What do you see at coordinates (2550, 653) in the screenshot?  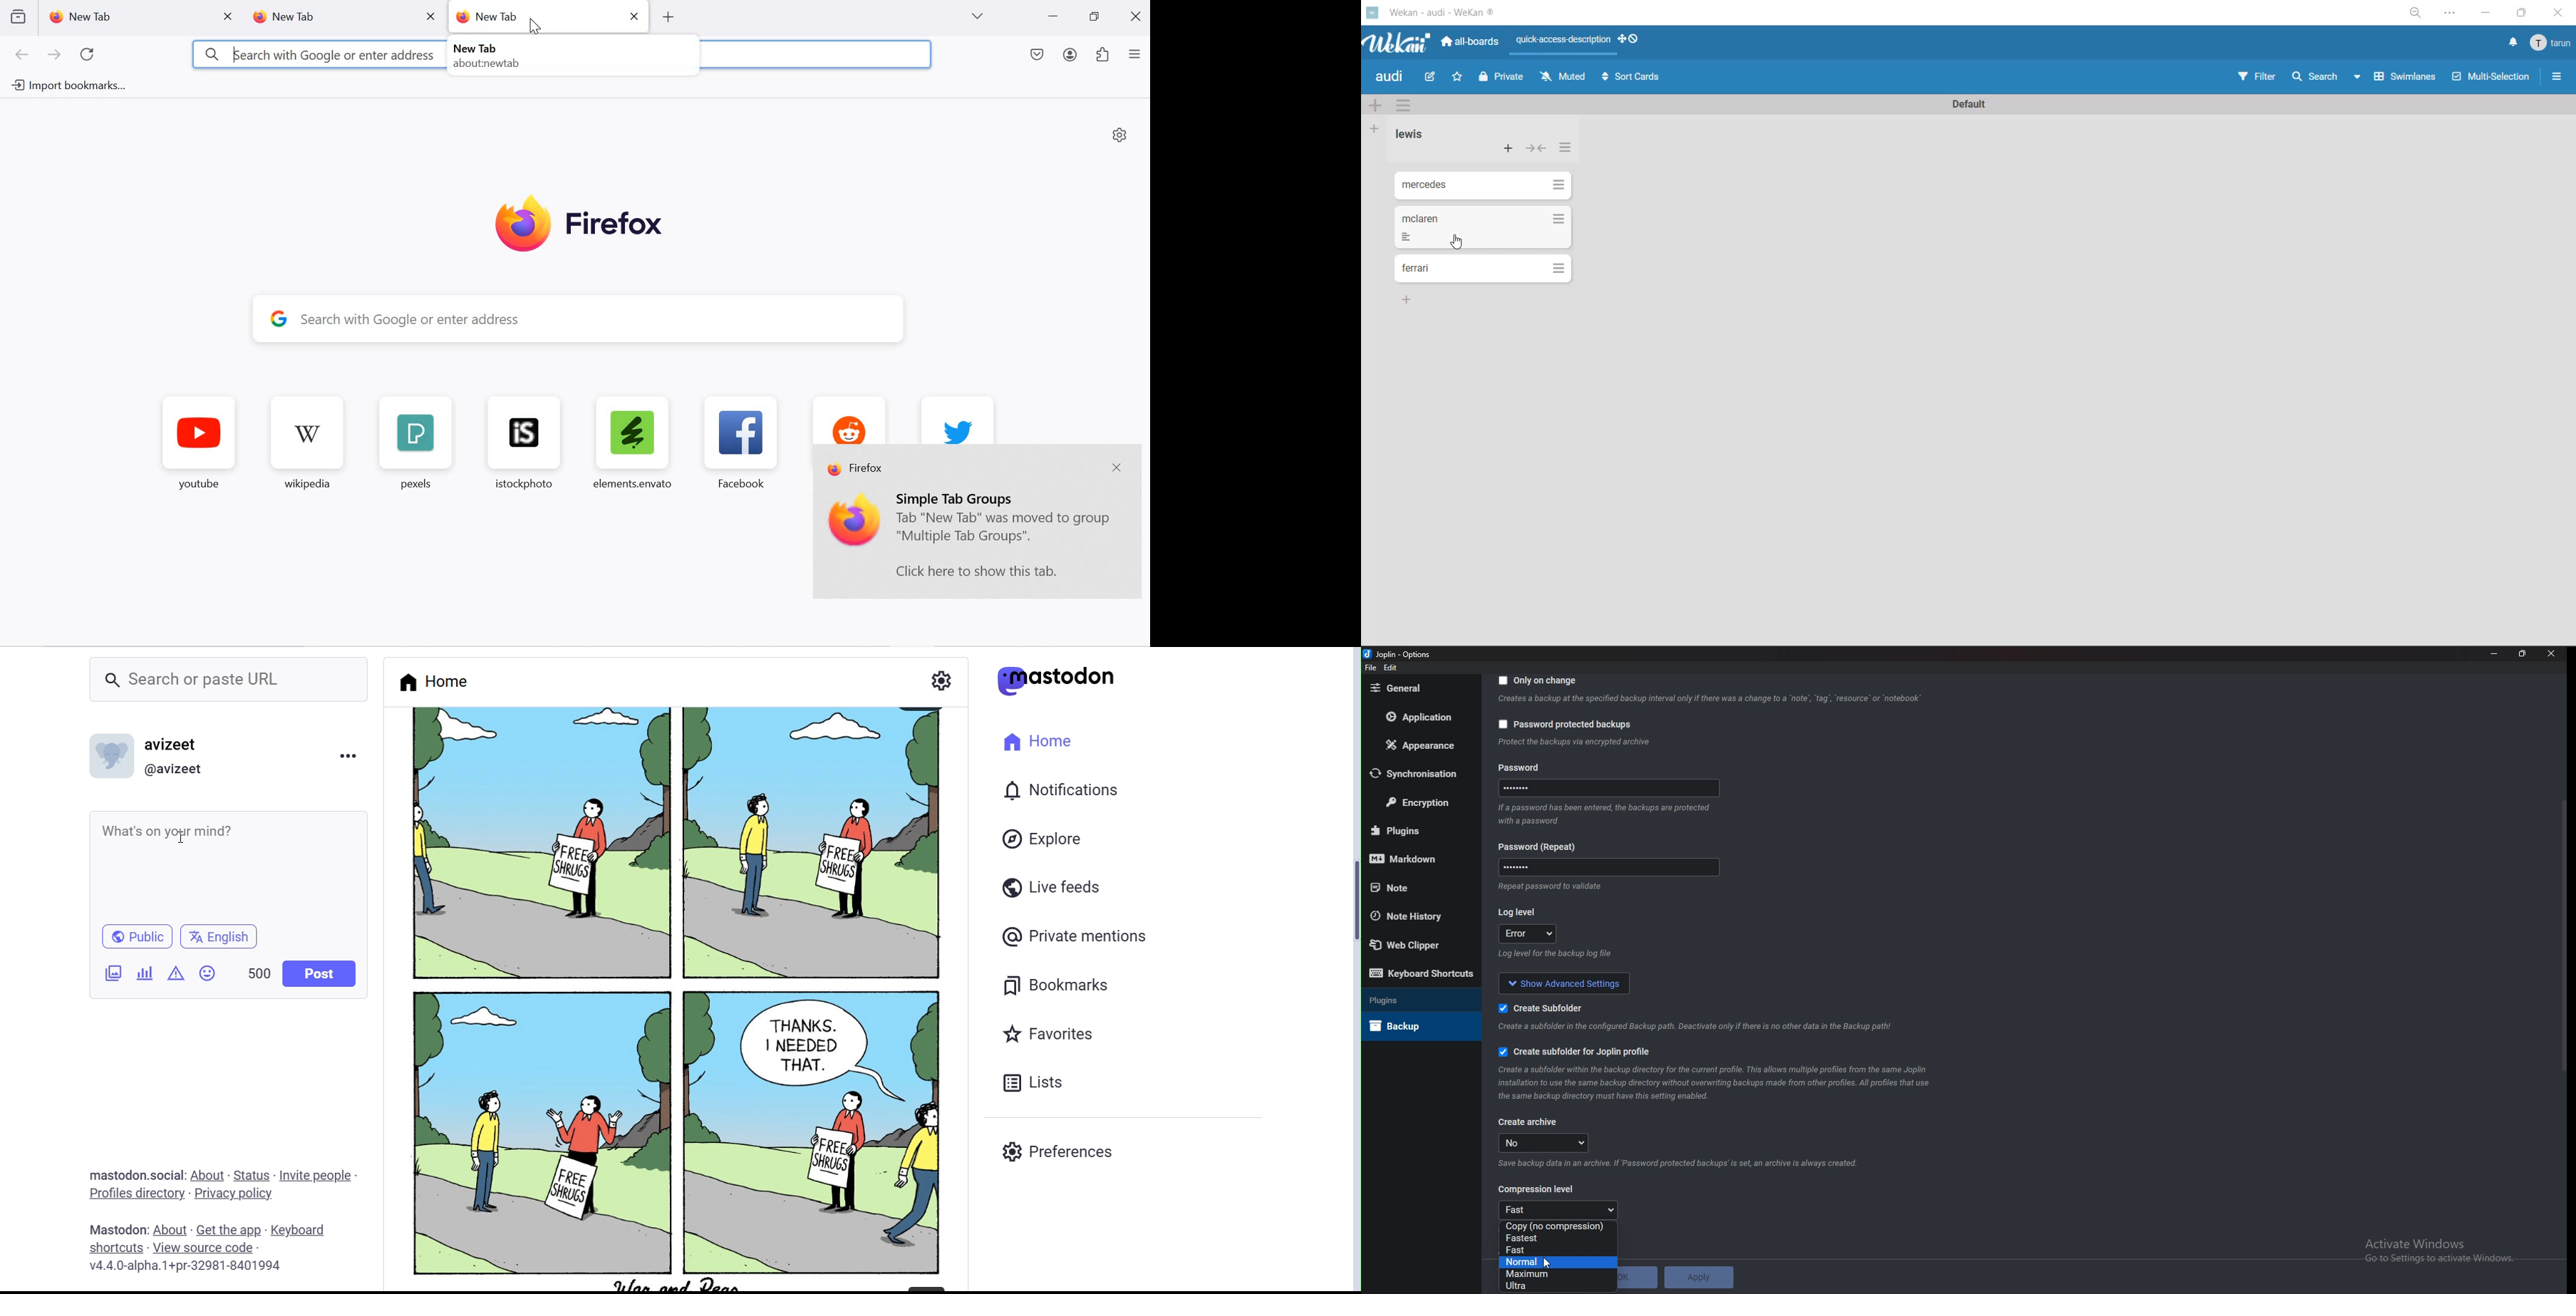 I see `close` at bounding box center [2550, 653].